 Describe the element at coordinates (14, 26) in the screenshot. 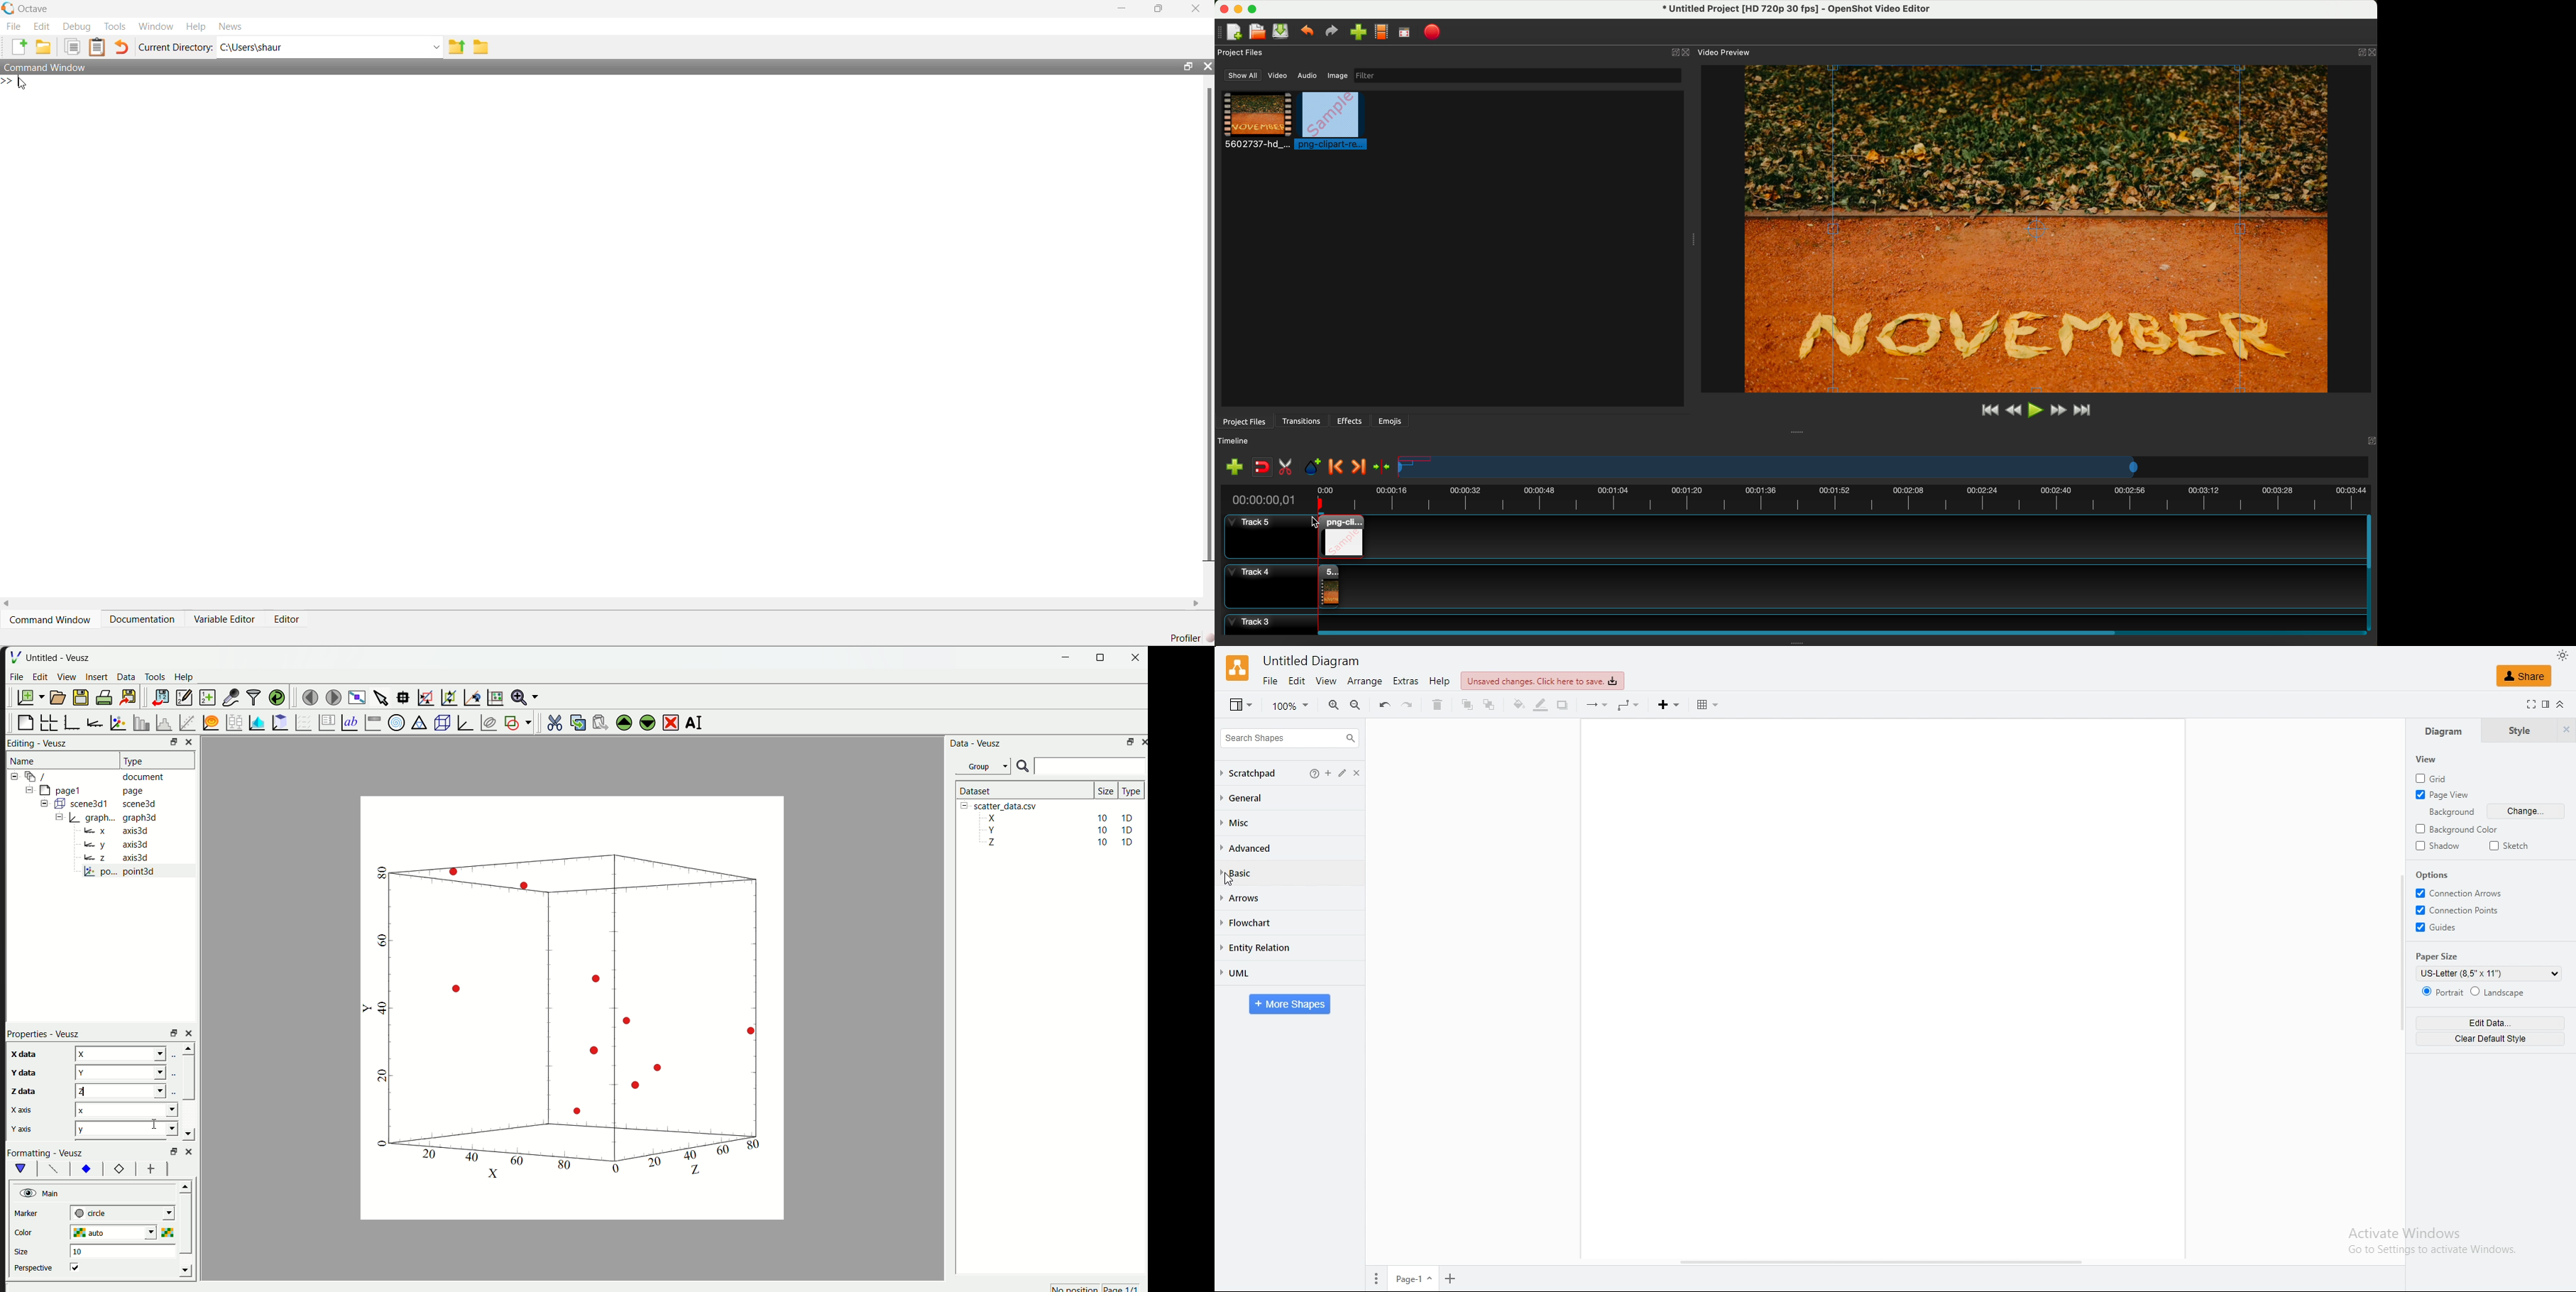

I see `File` at that location.